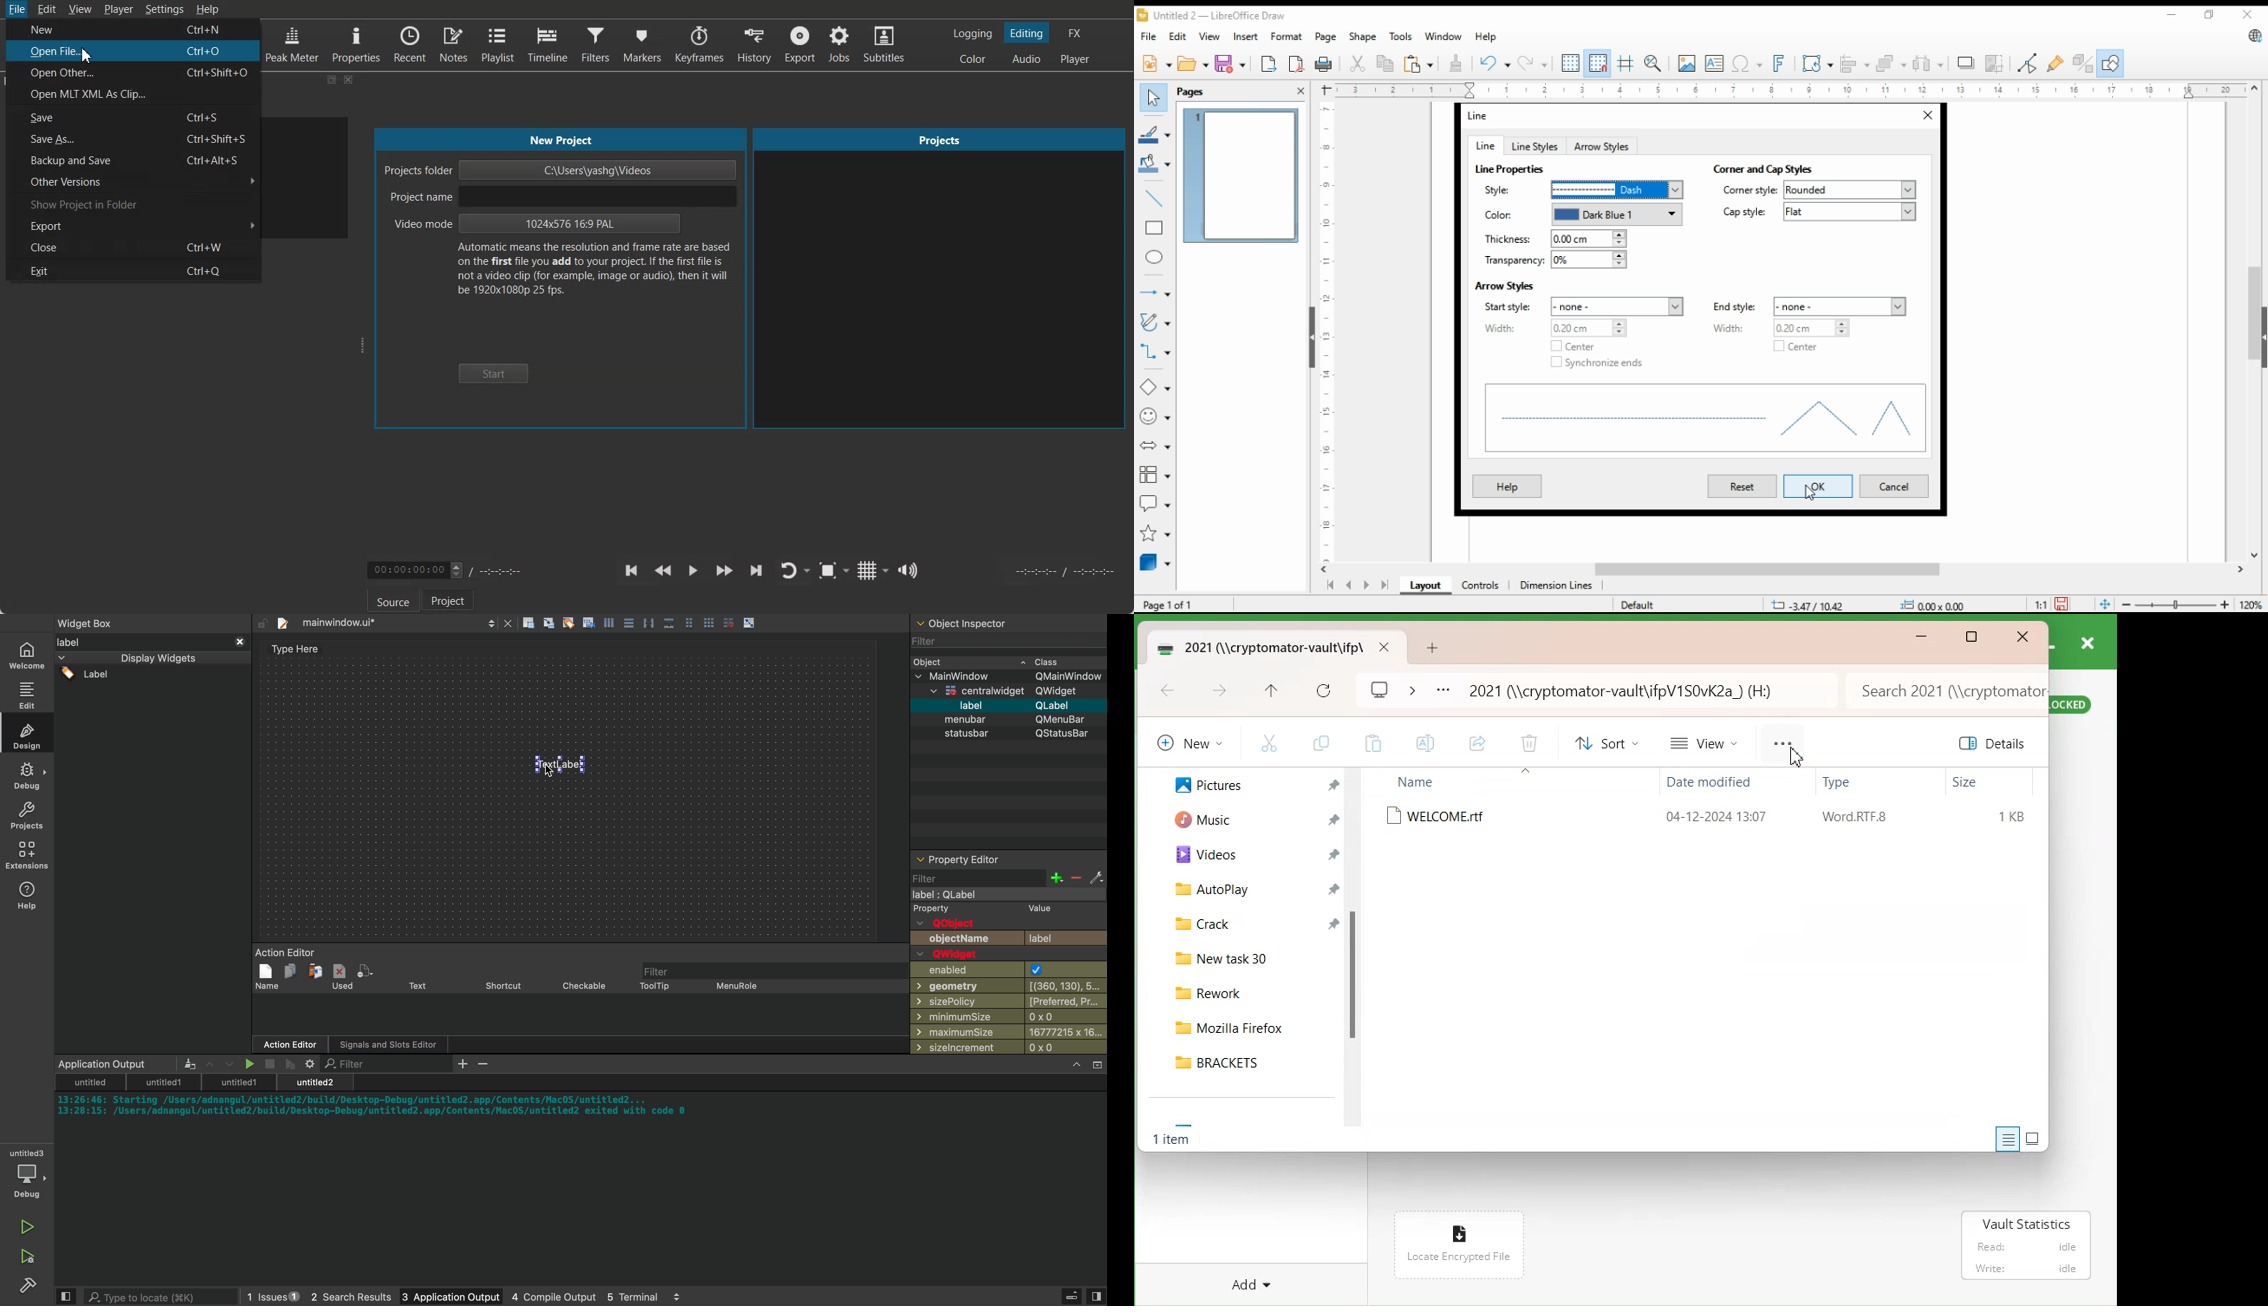 The width and height of the screenshot is (2268, 1316). I want to click on symbol shapes, so click(1156, 416).